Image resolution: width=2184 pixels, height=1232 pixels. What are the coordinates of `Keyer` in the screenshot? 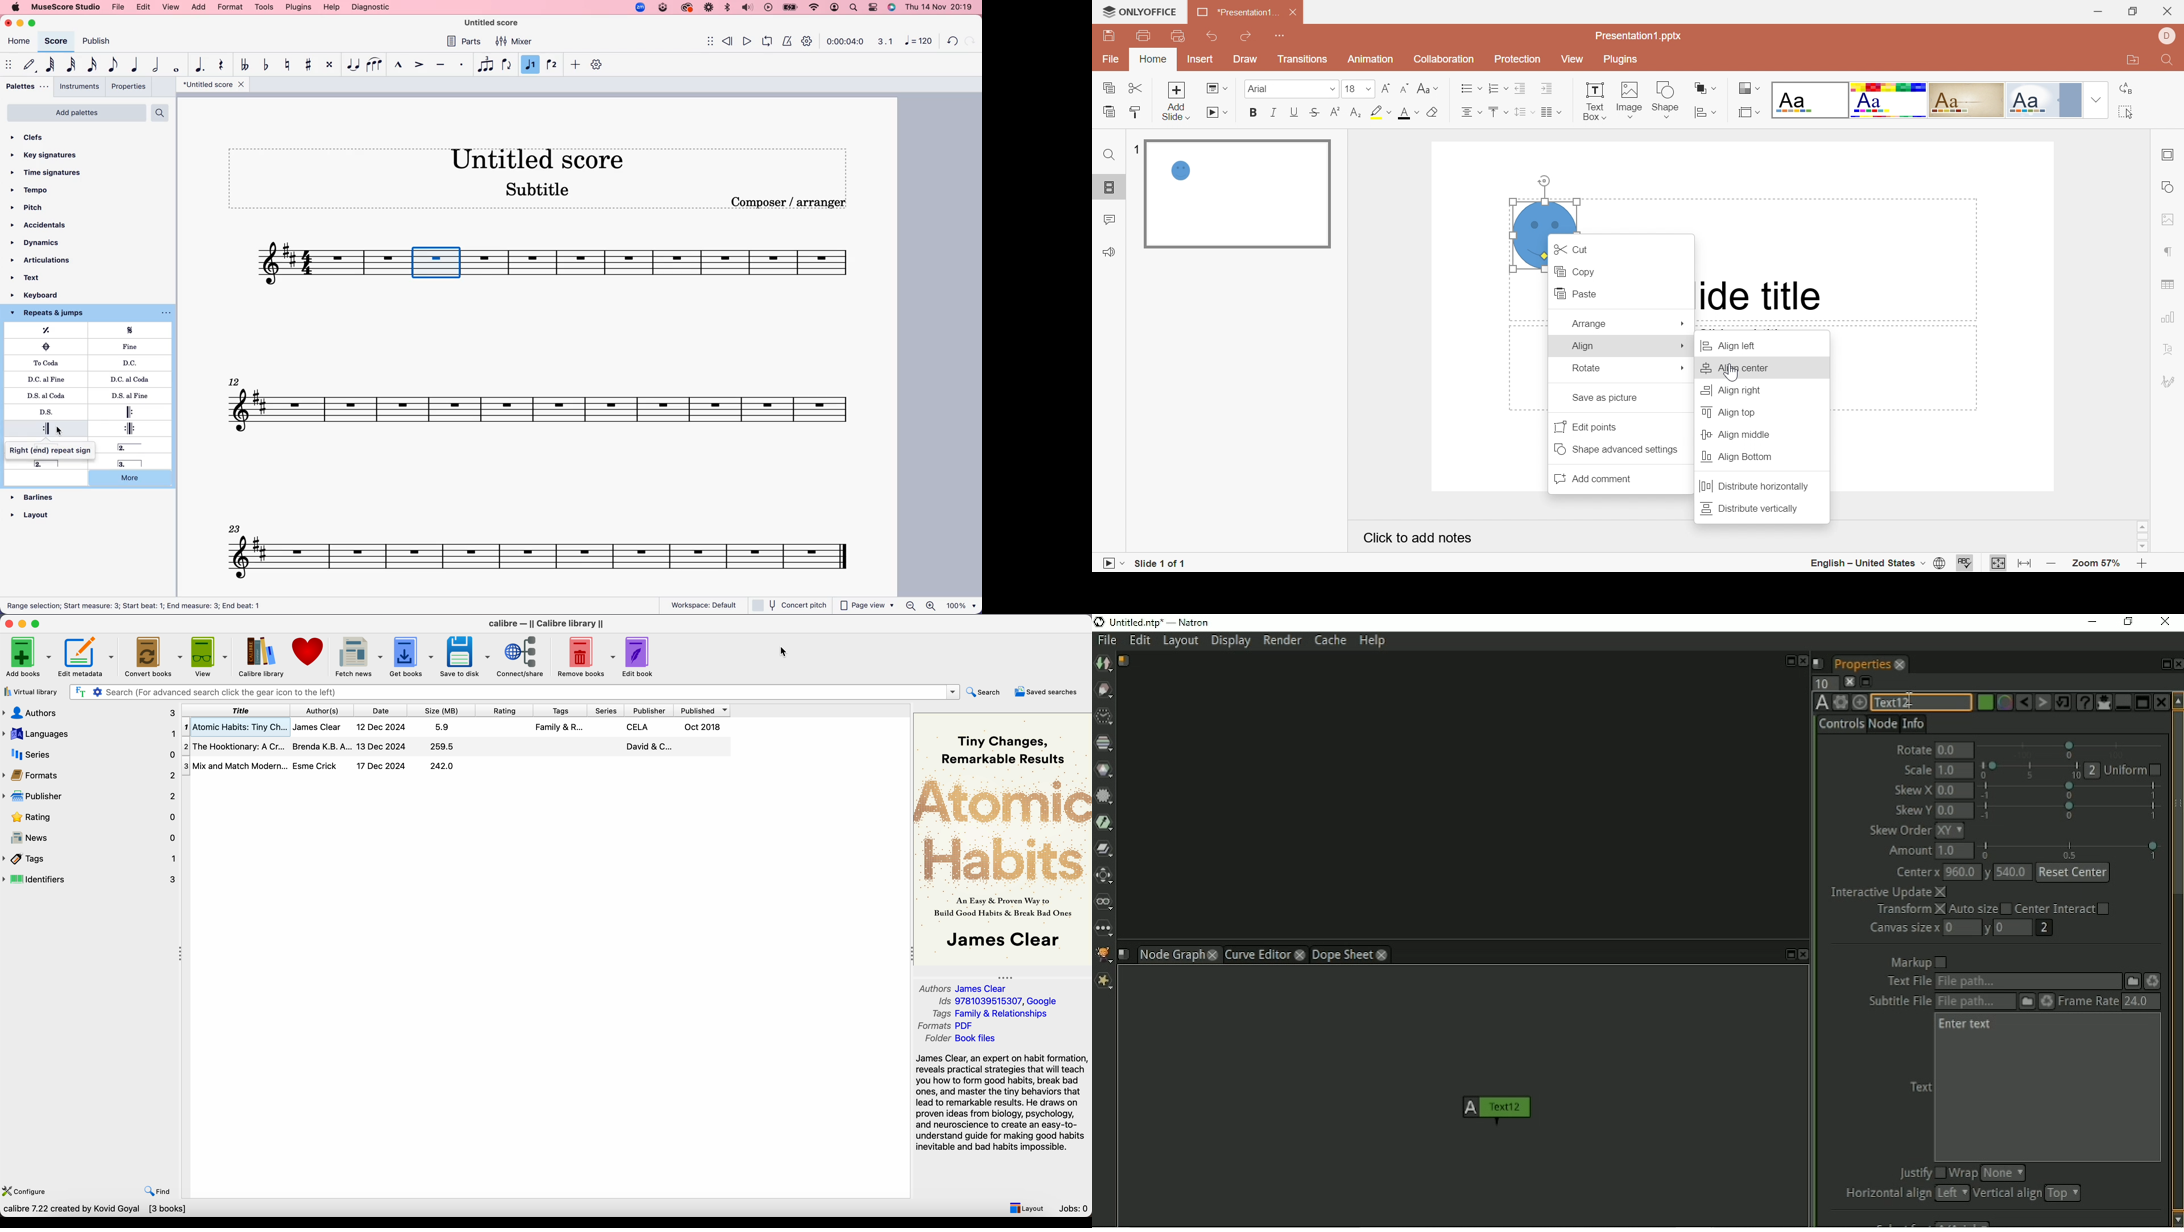 It's located at (1106, 823).